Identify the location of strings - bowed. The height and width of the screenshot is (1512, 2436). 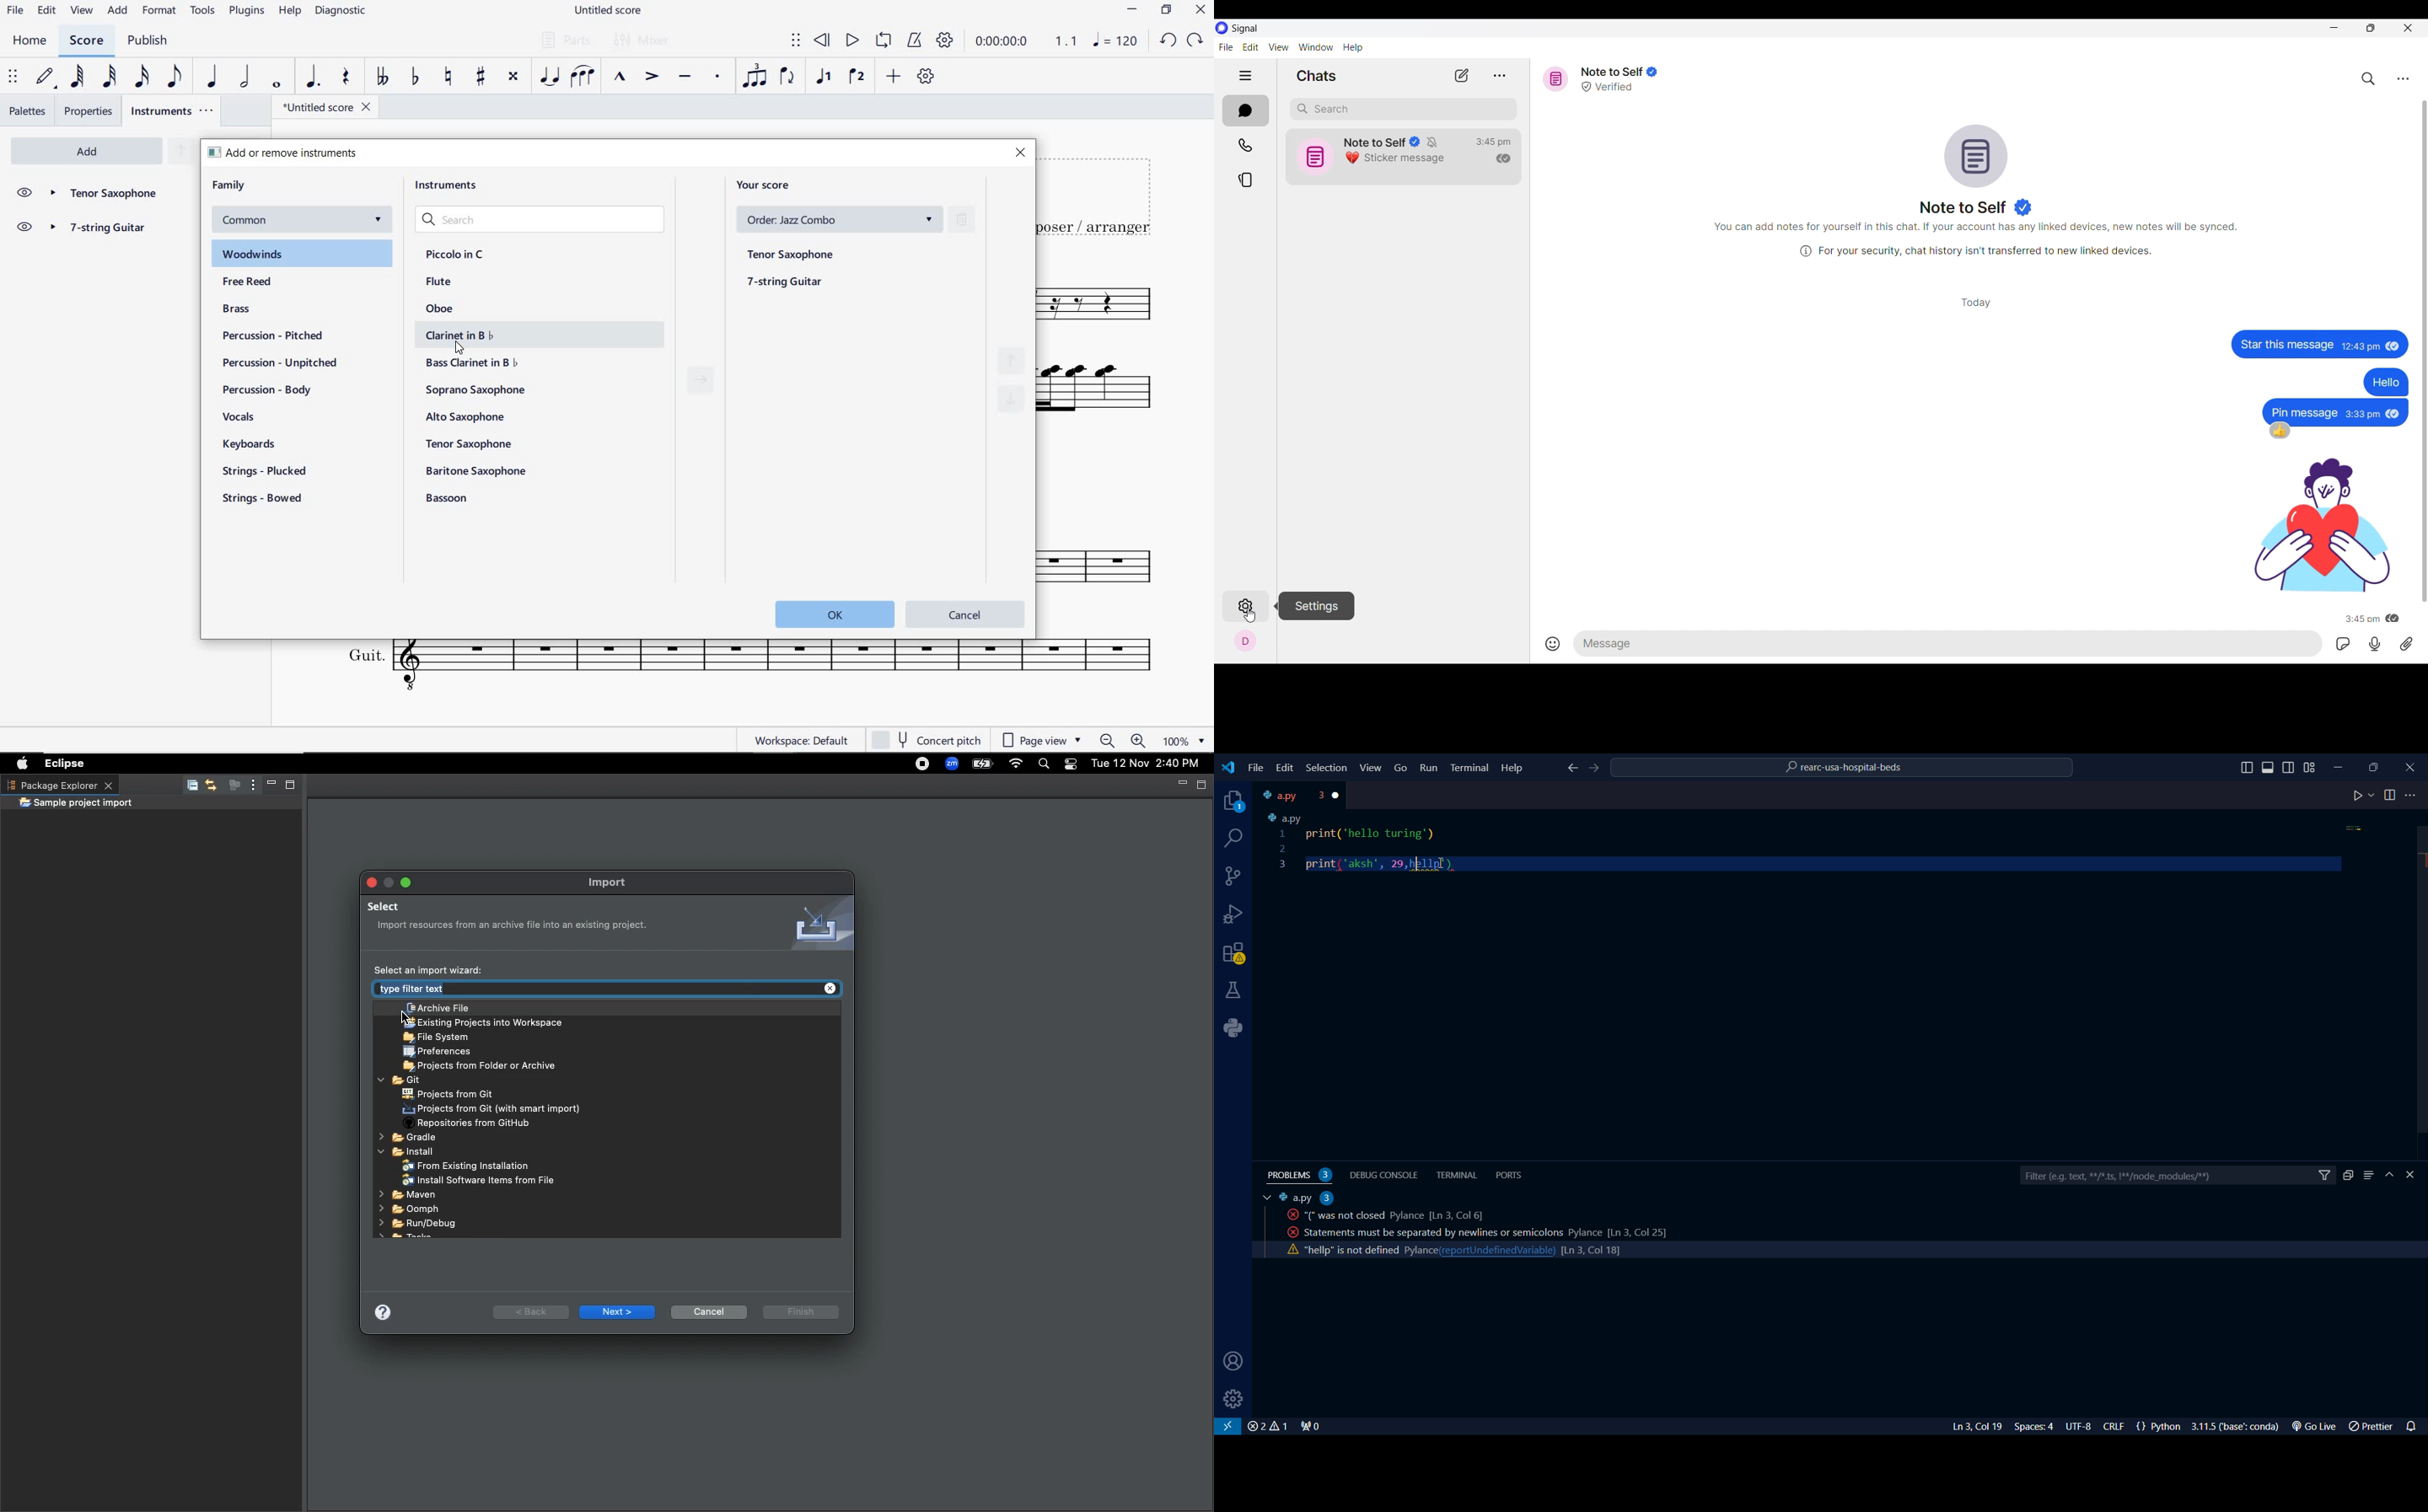
(266, 501).